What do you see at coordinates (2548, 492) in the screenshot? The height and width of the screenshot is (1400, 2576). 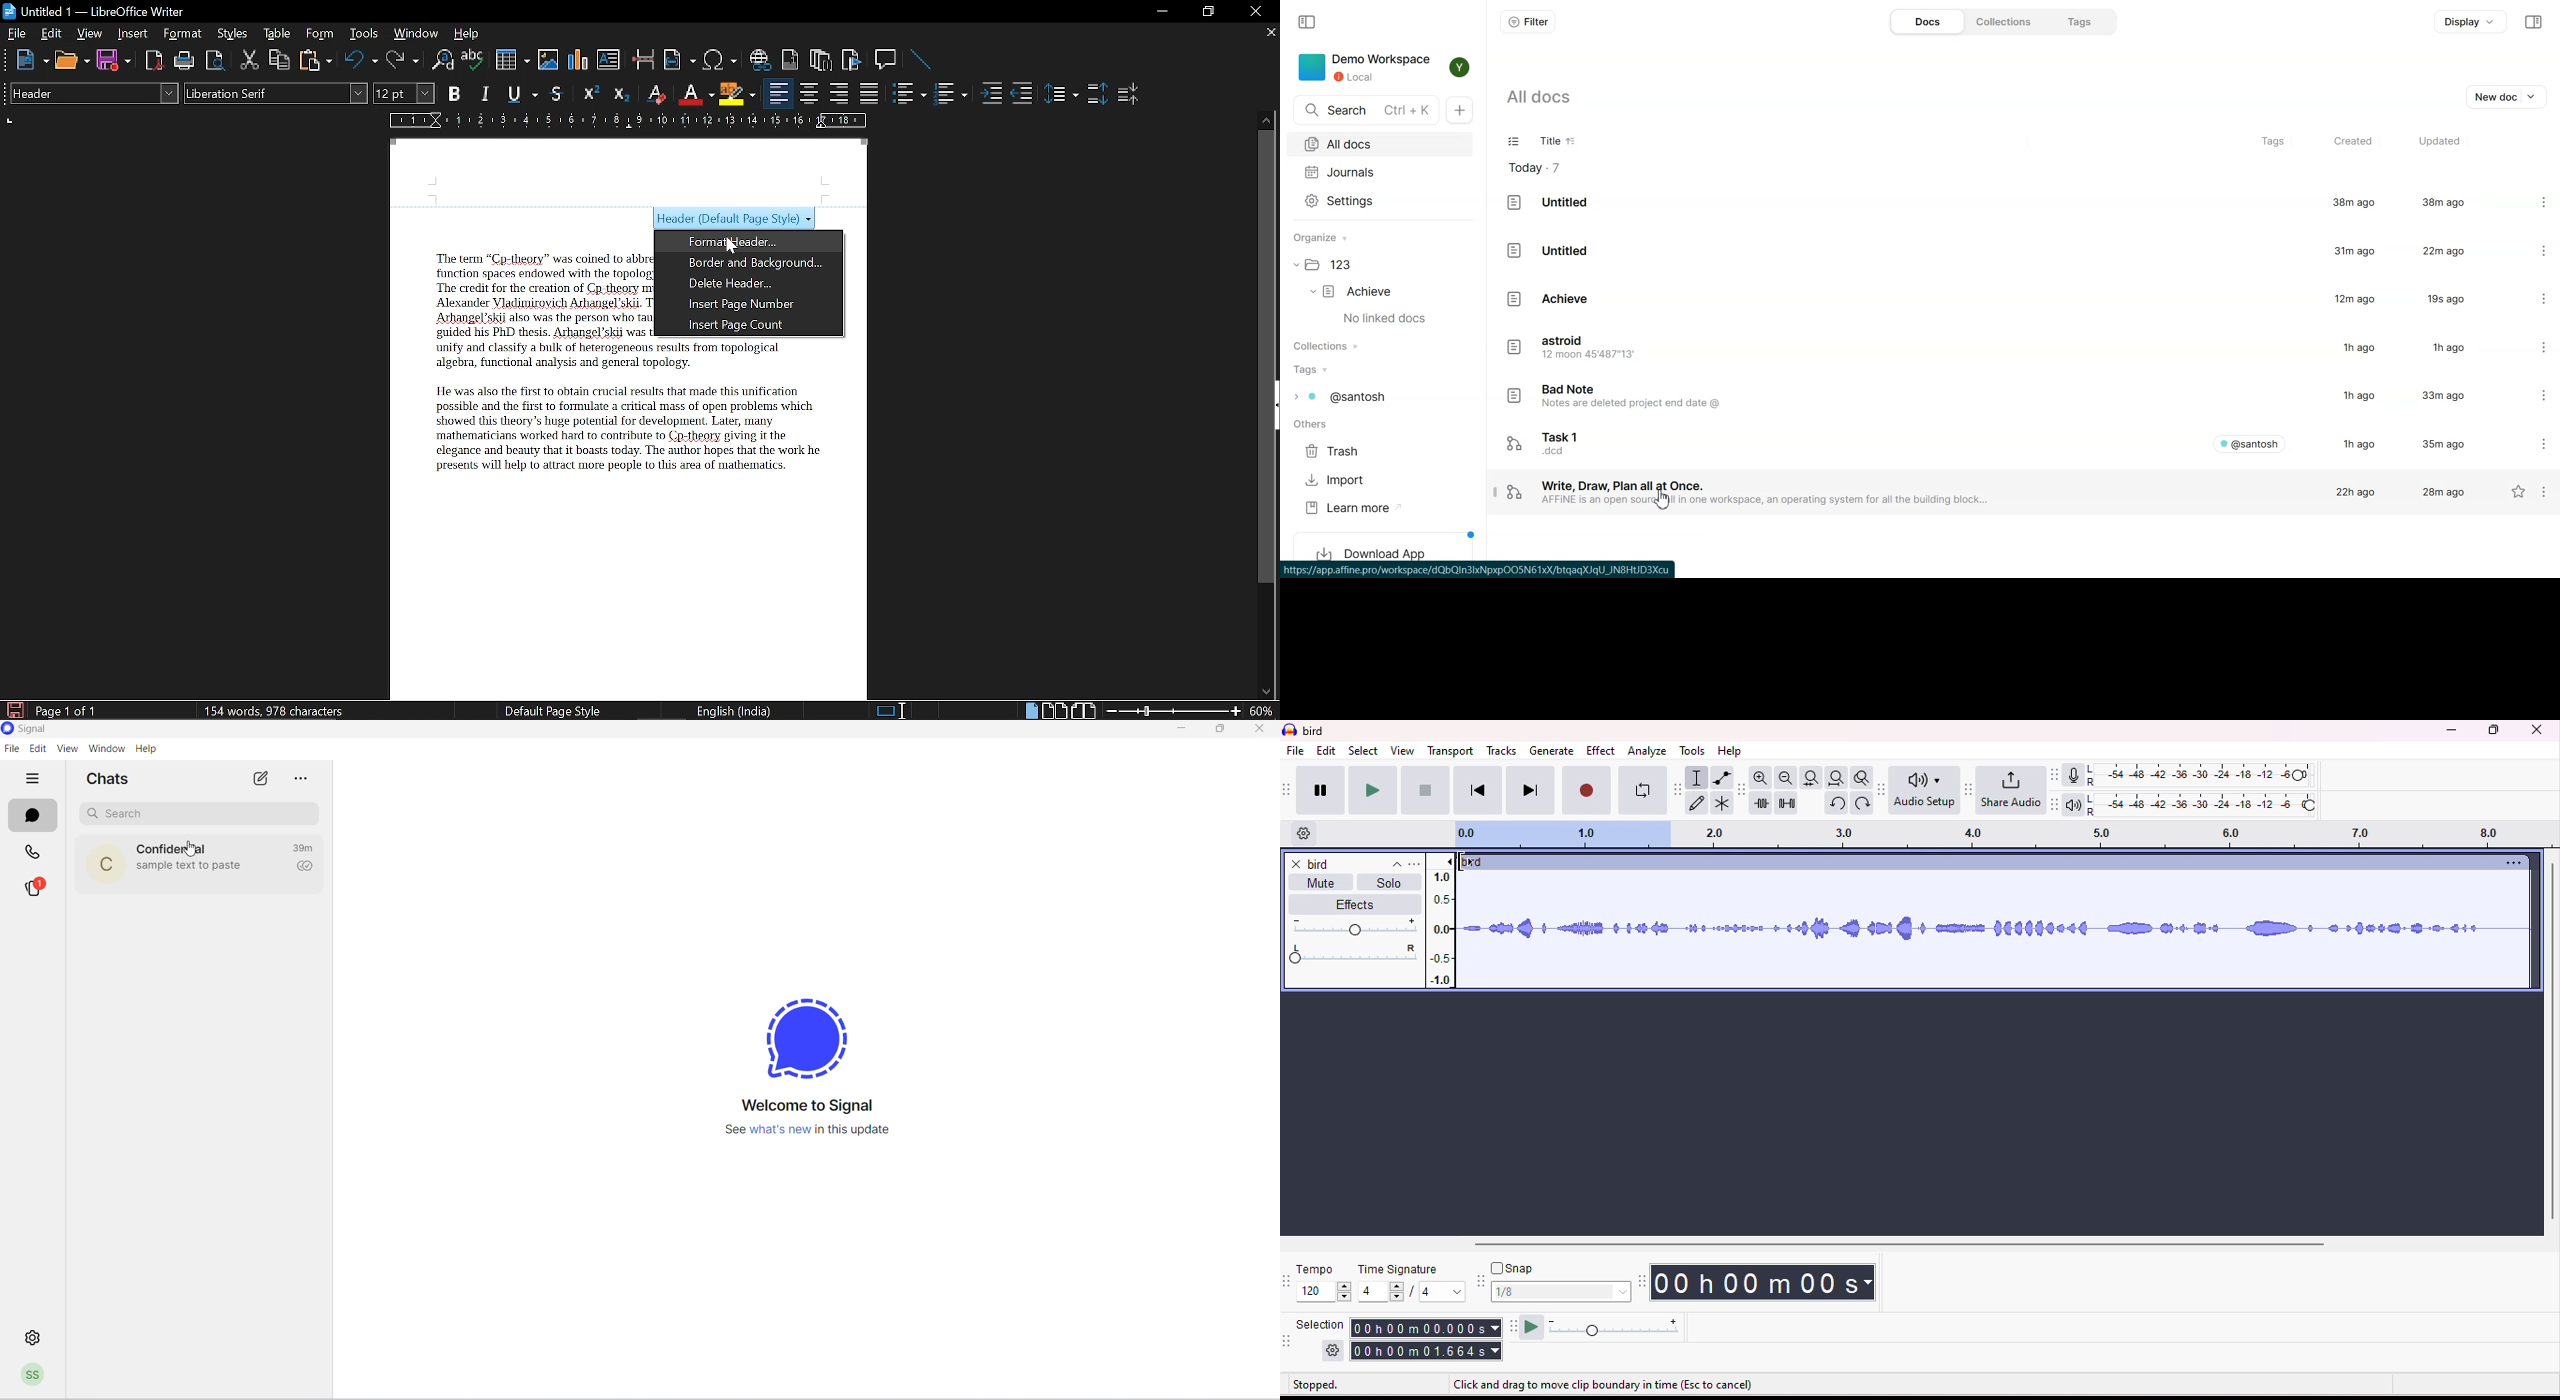 I see `Settings` at bounding box center [2548, 492].